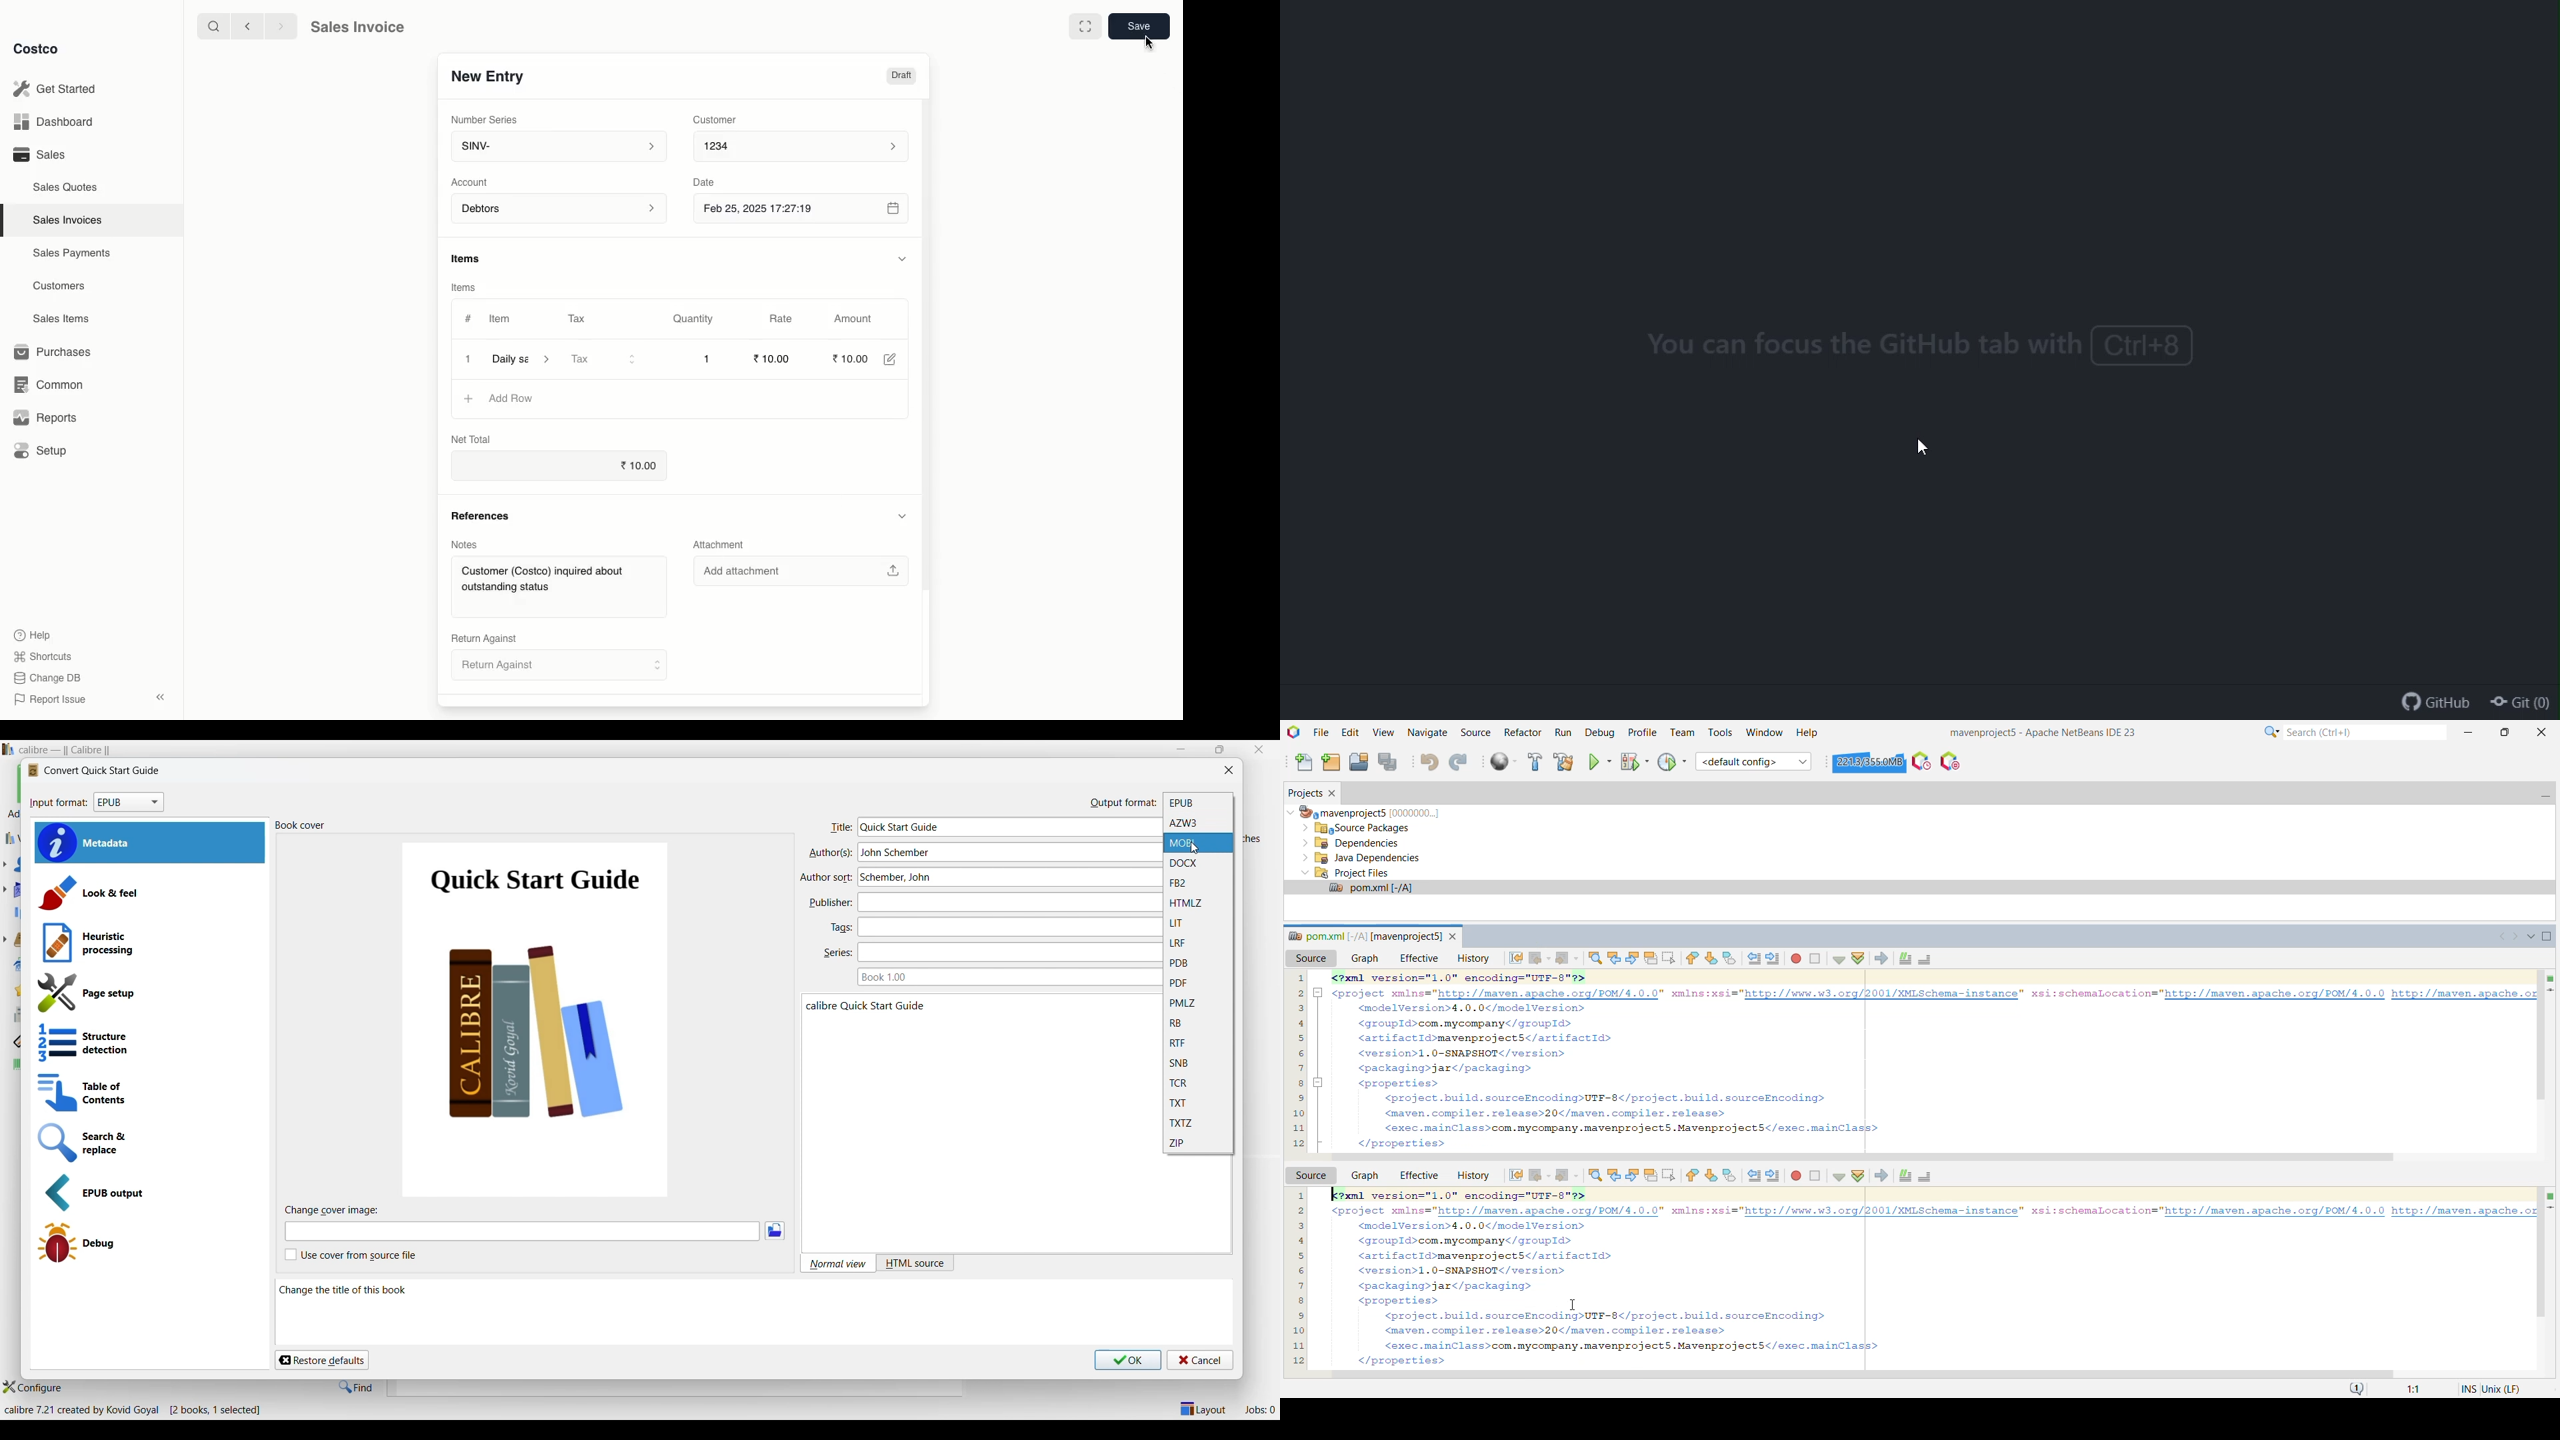  What do you see at coordinates (1540, 1175) in the screenshot?
I see `Back` at bounding box center [1540, 1175].